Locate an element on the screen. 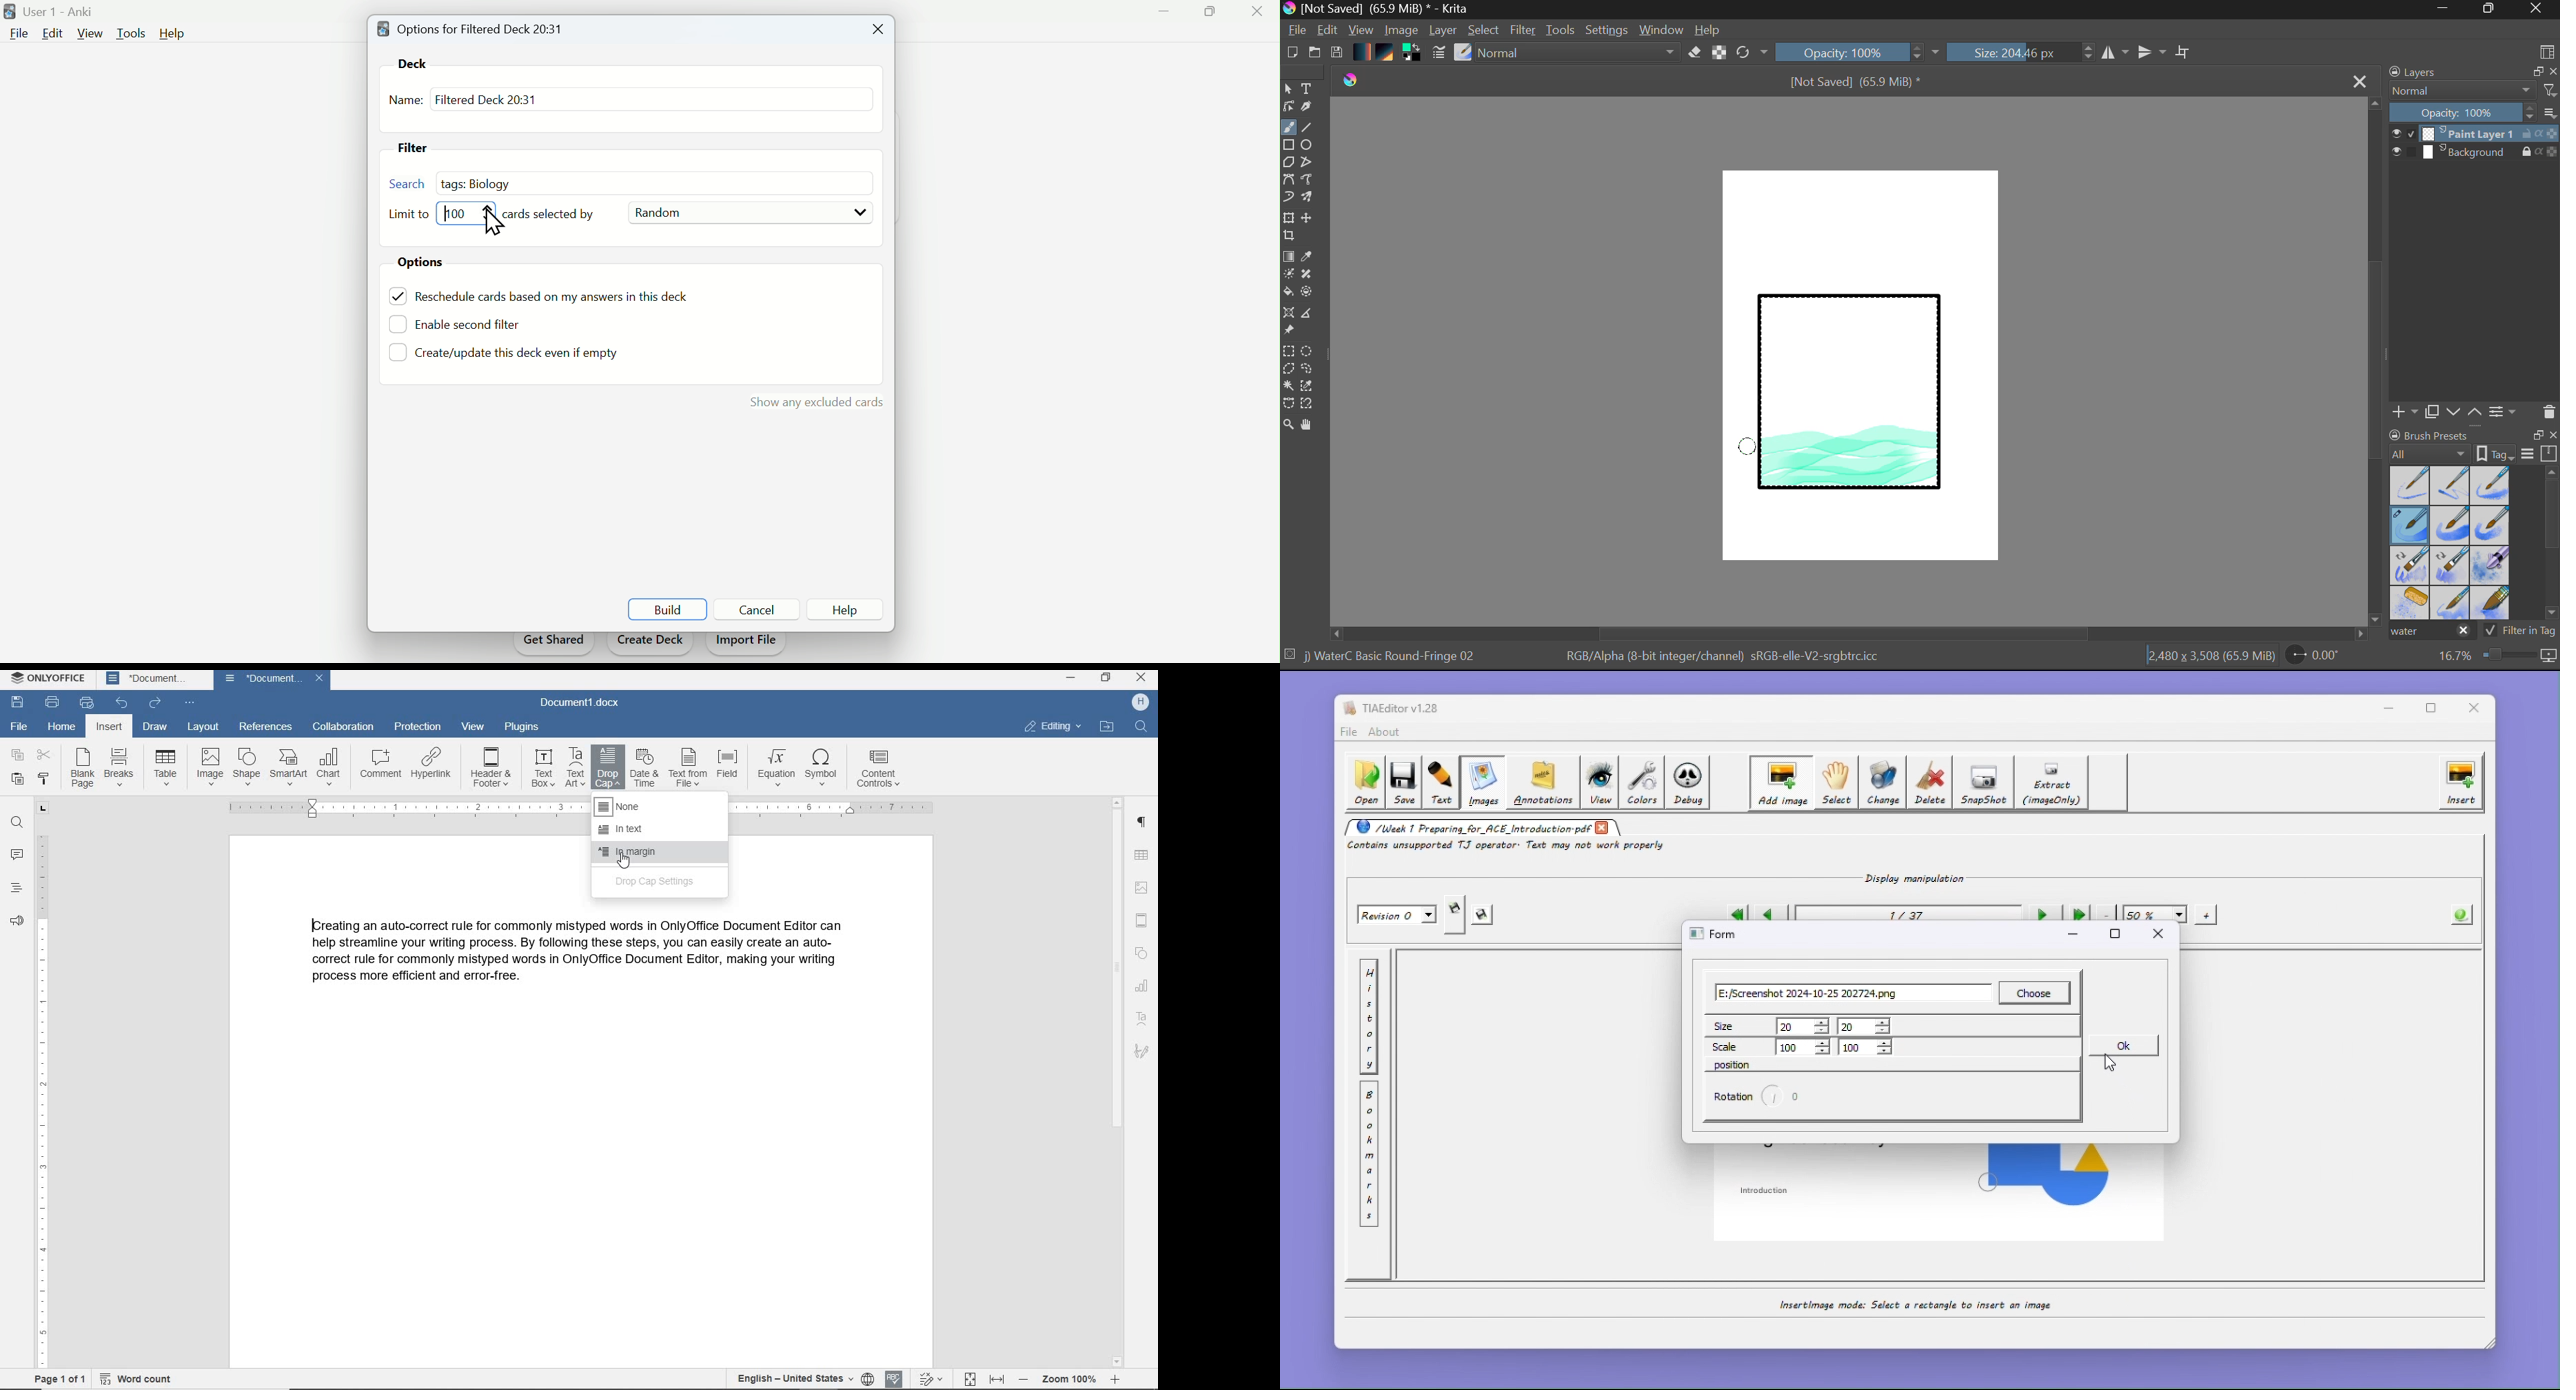 The width and height of the screenshot is (2576, 1400). Multibrush Tool is located at coordinates (1308, 199).